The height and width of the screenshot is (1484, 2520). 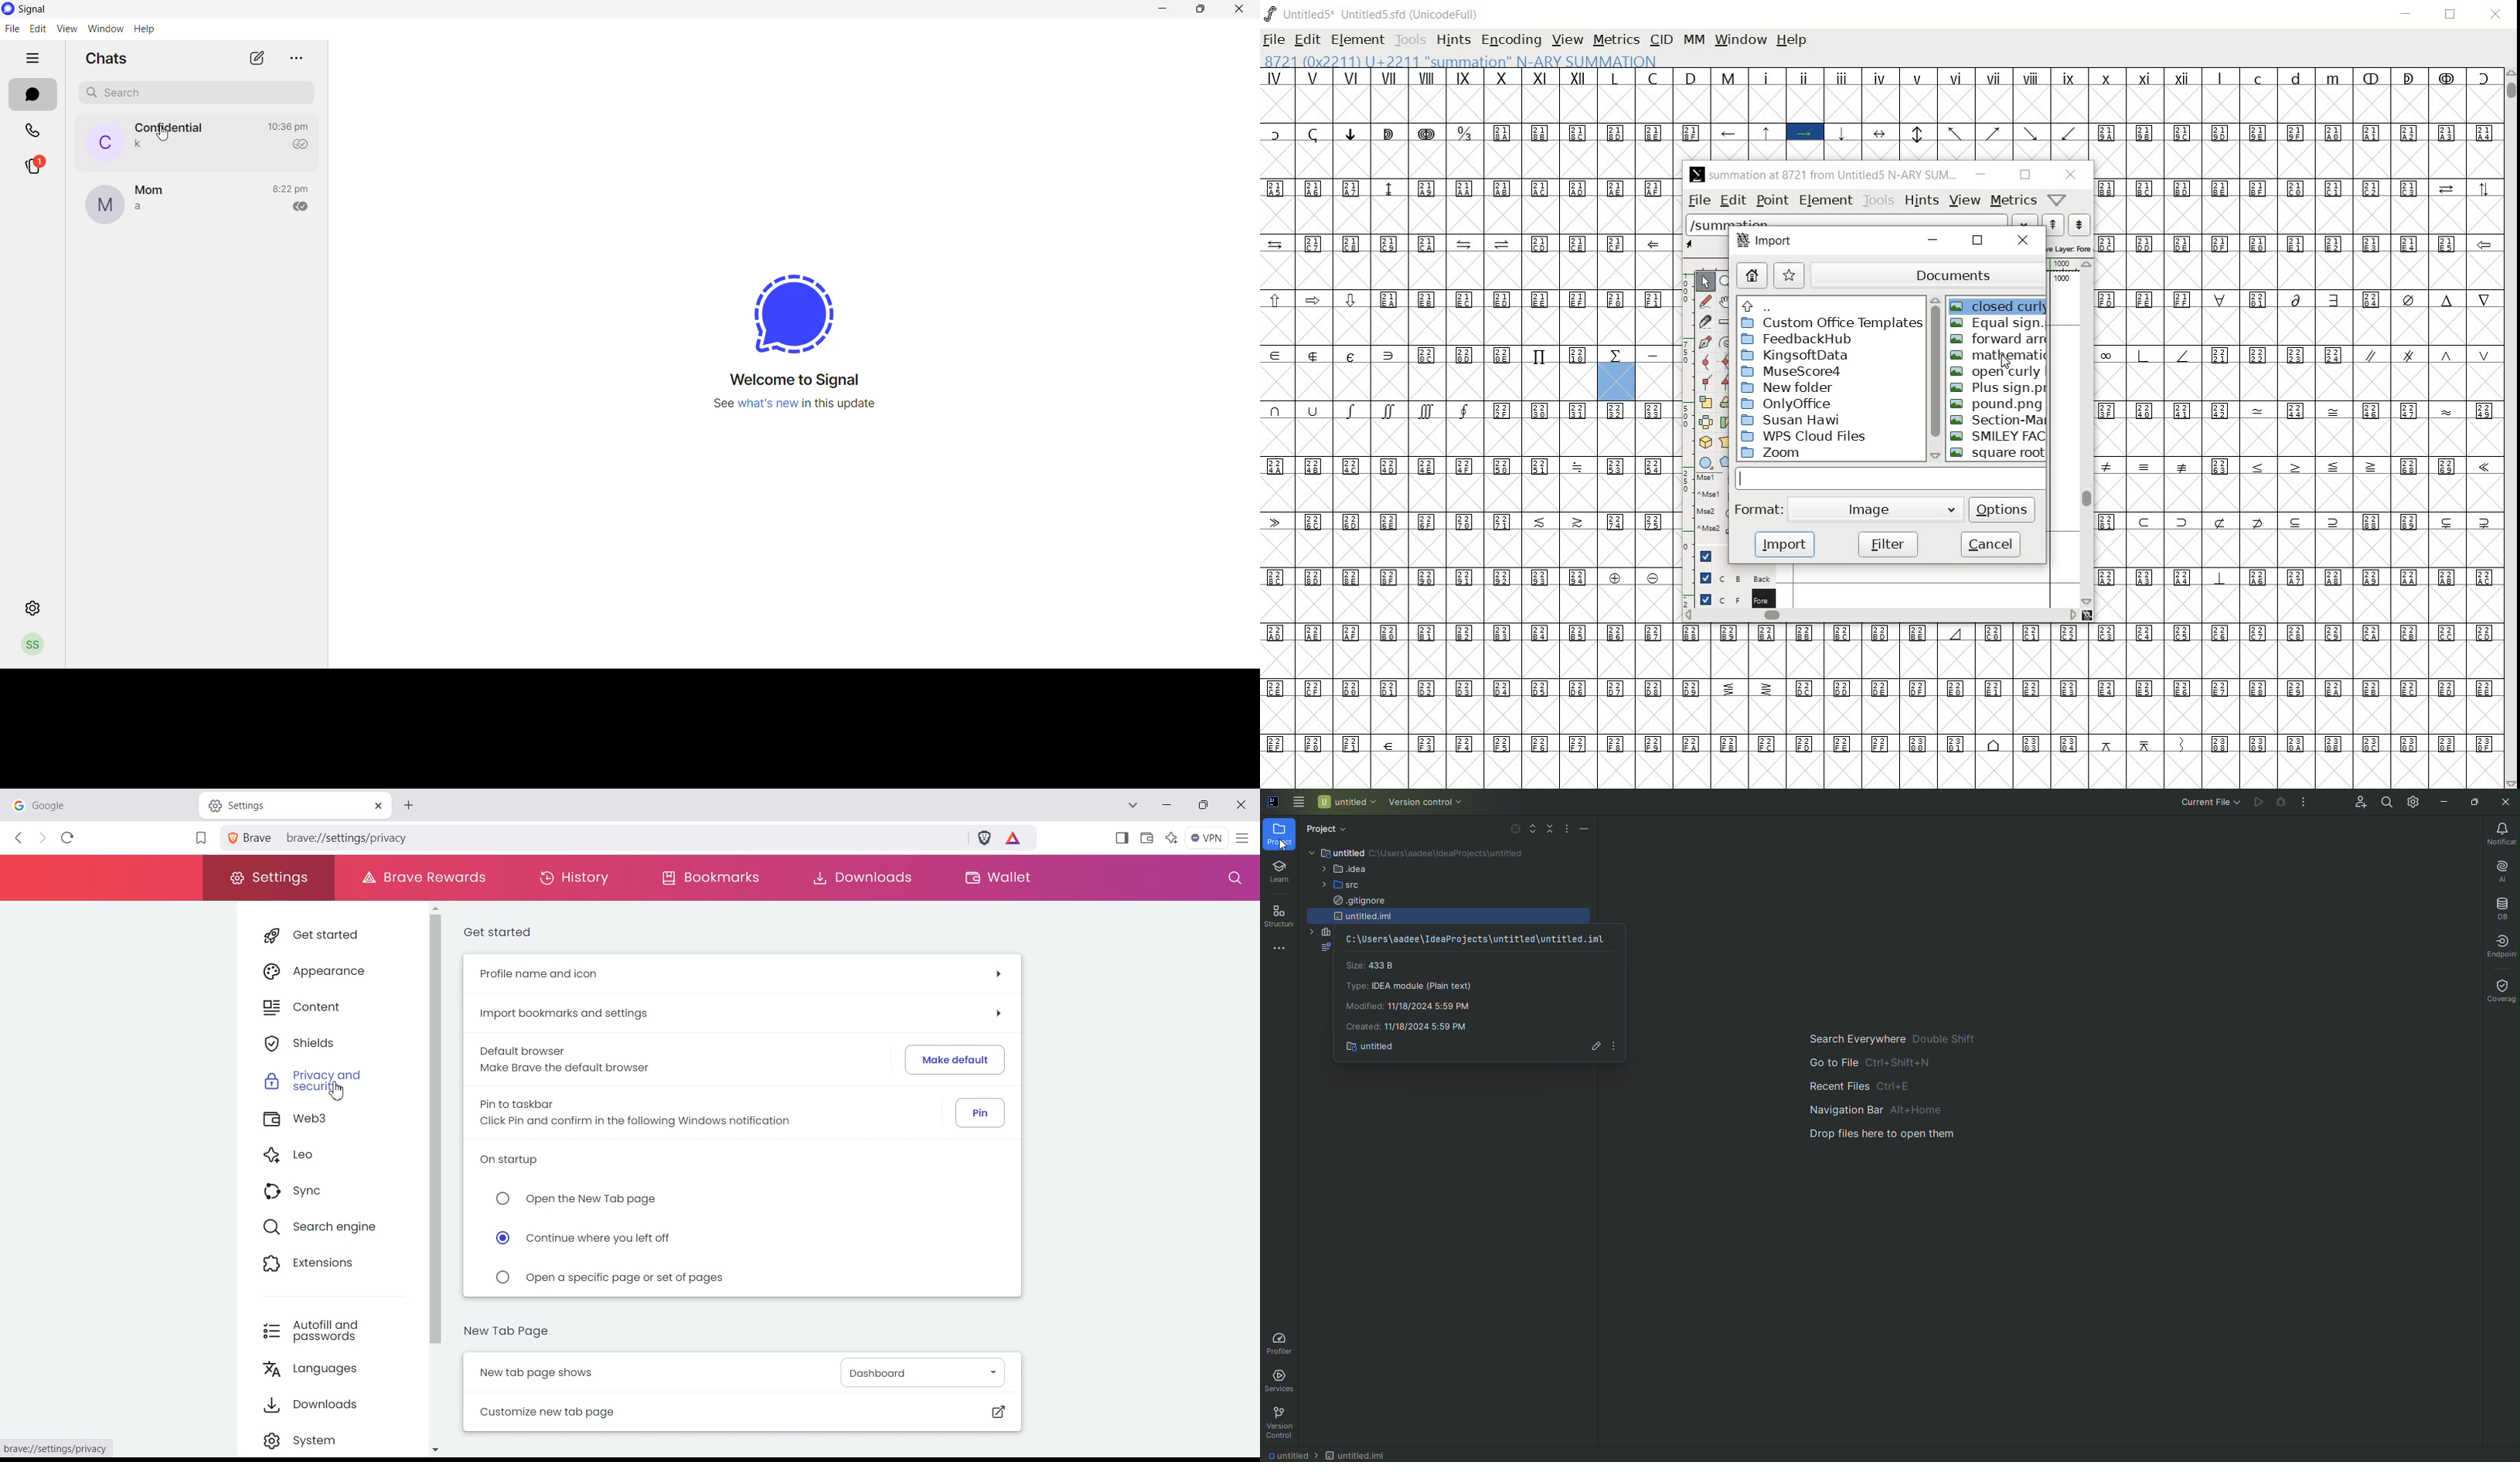 I want to click on SMILEY FACE, so click(x=2000, y=436).